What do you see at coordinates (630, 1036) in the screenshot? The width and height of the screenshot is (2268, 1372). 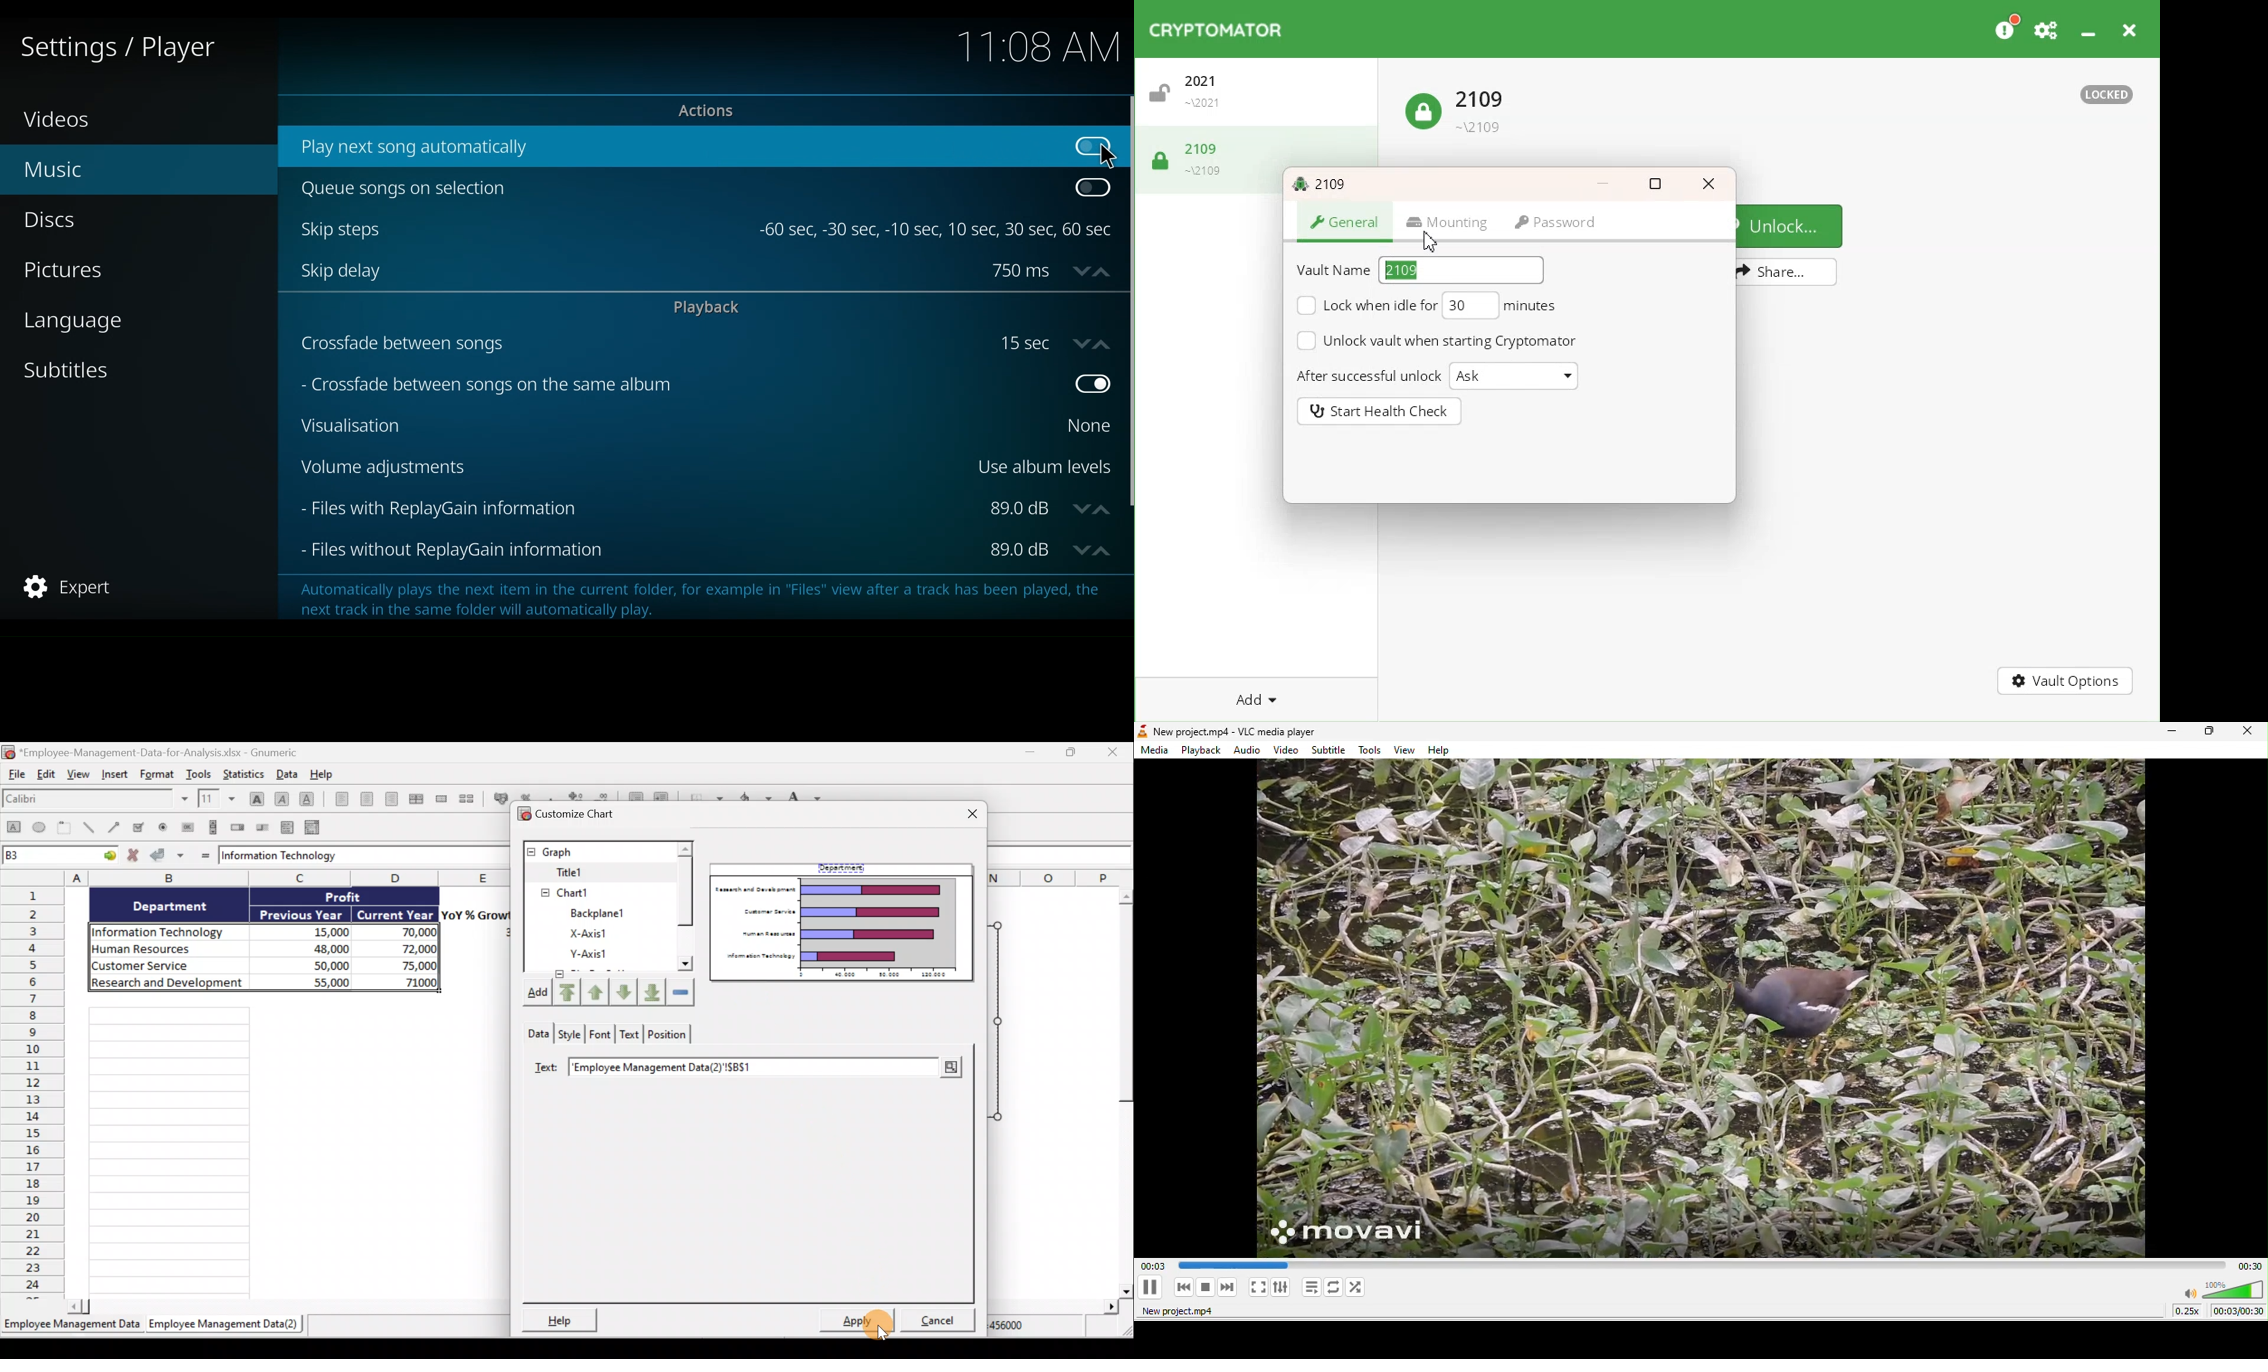 I see `Text` at bounding box center [630, 1036].